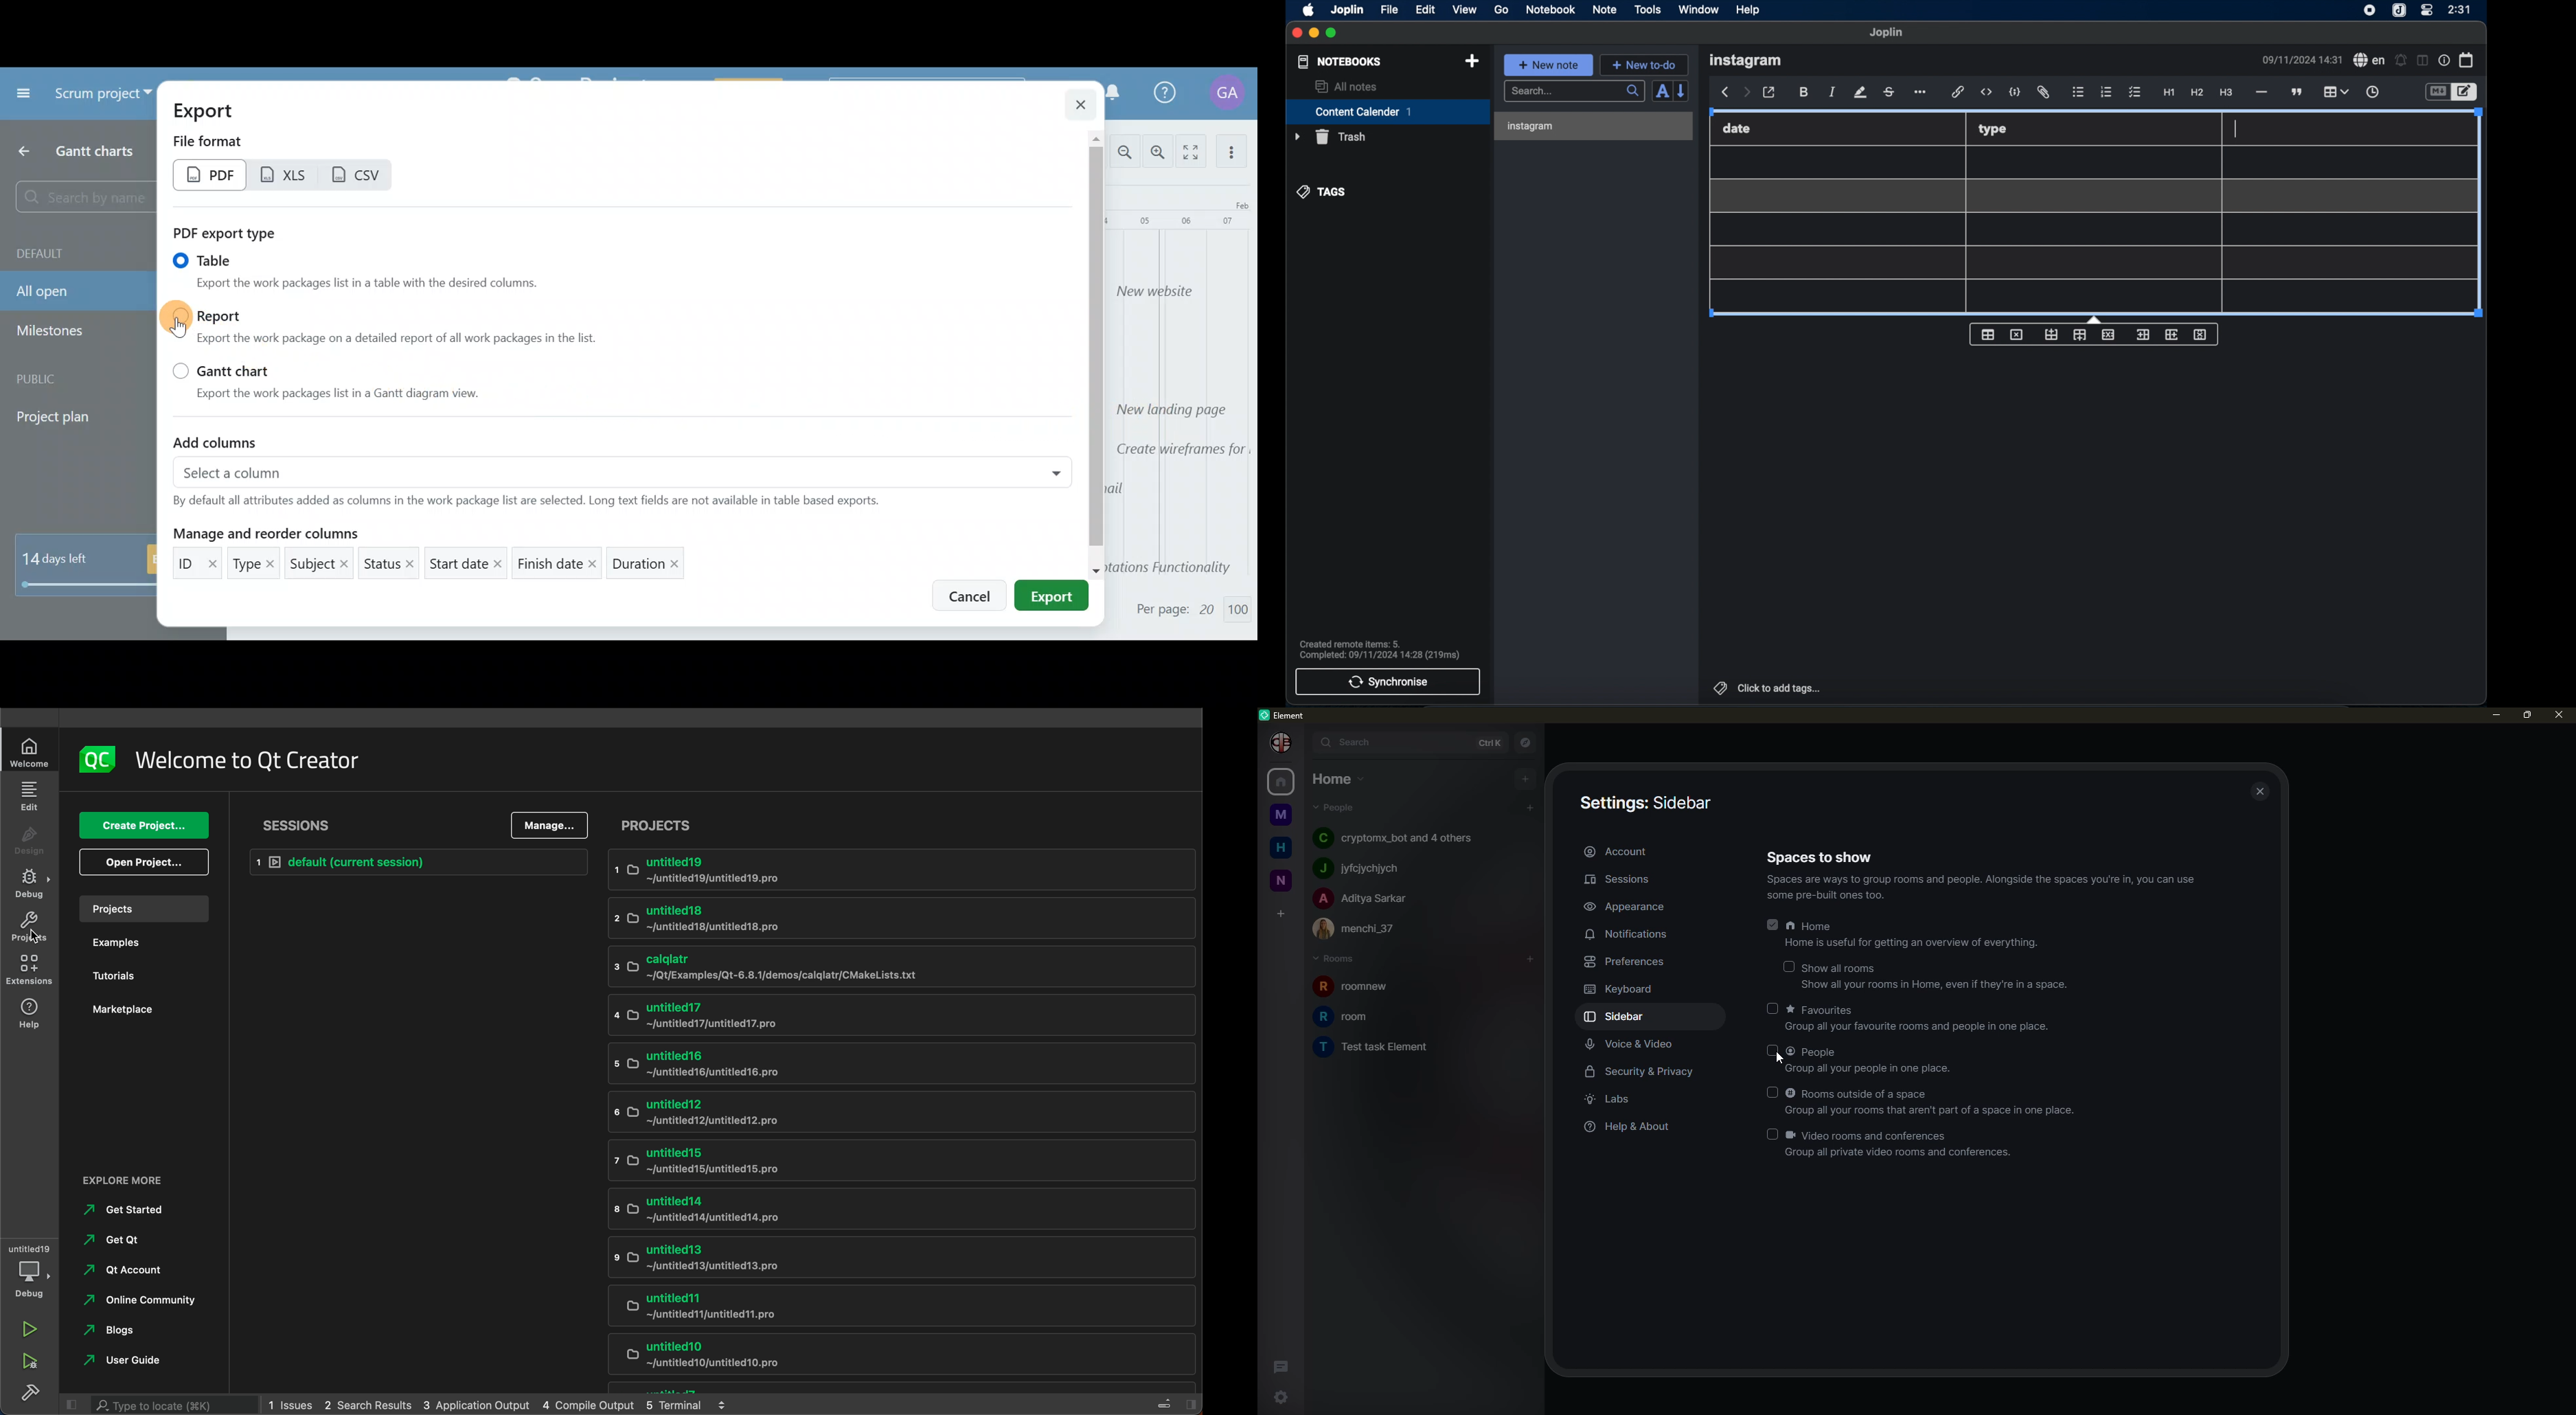  Describe the element at coordinates (1629, 935) in the screenshot. I see `notifications` at that location.